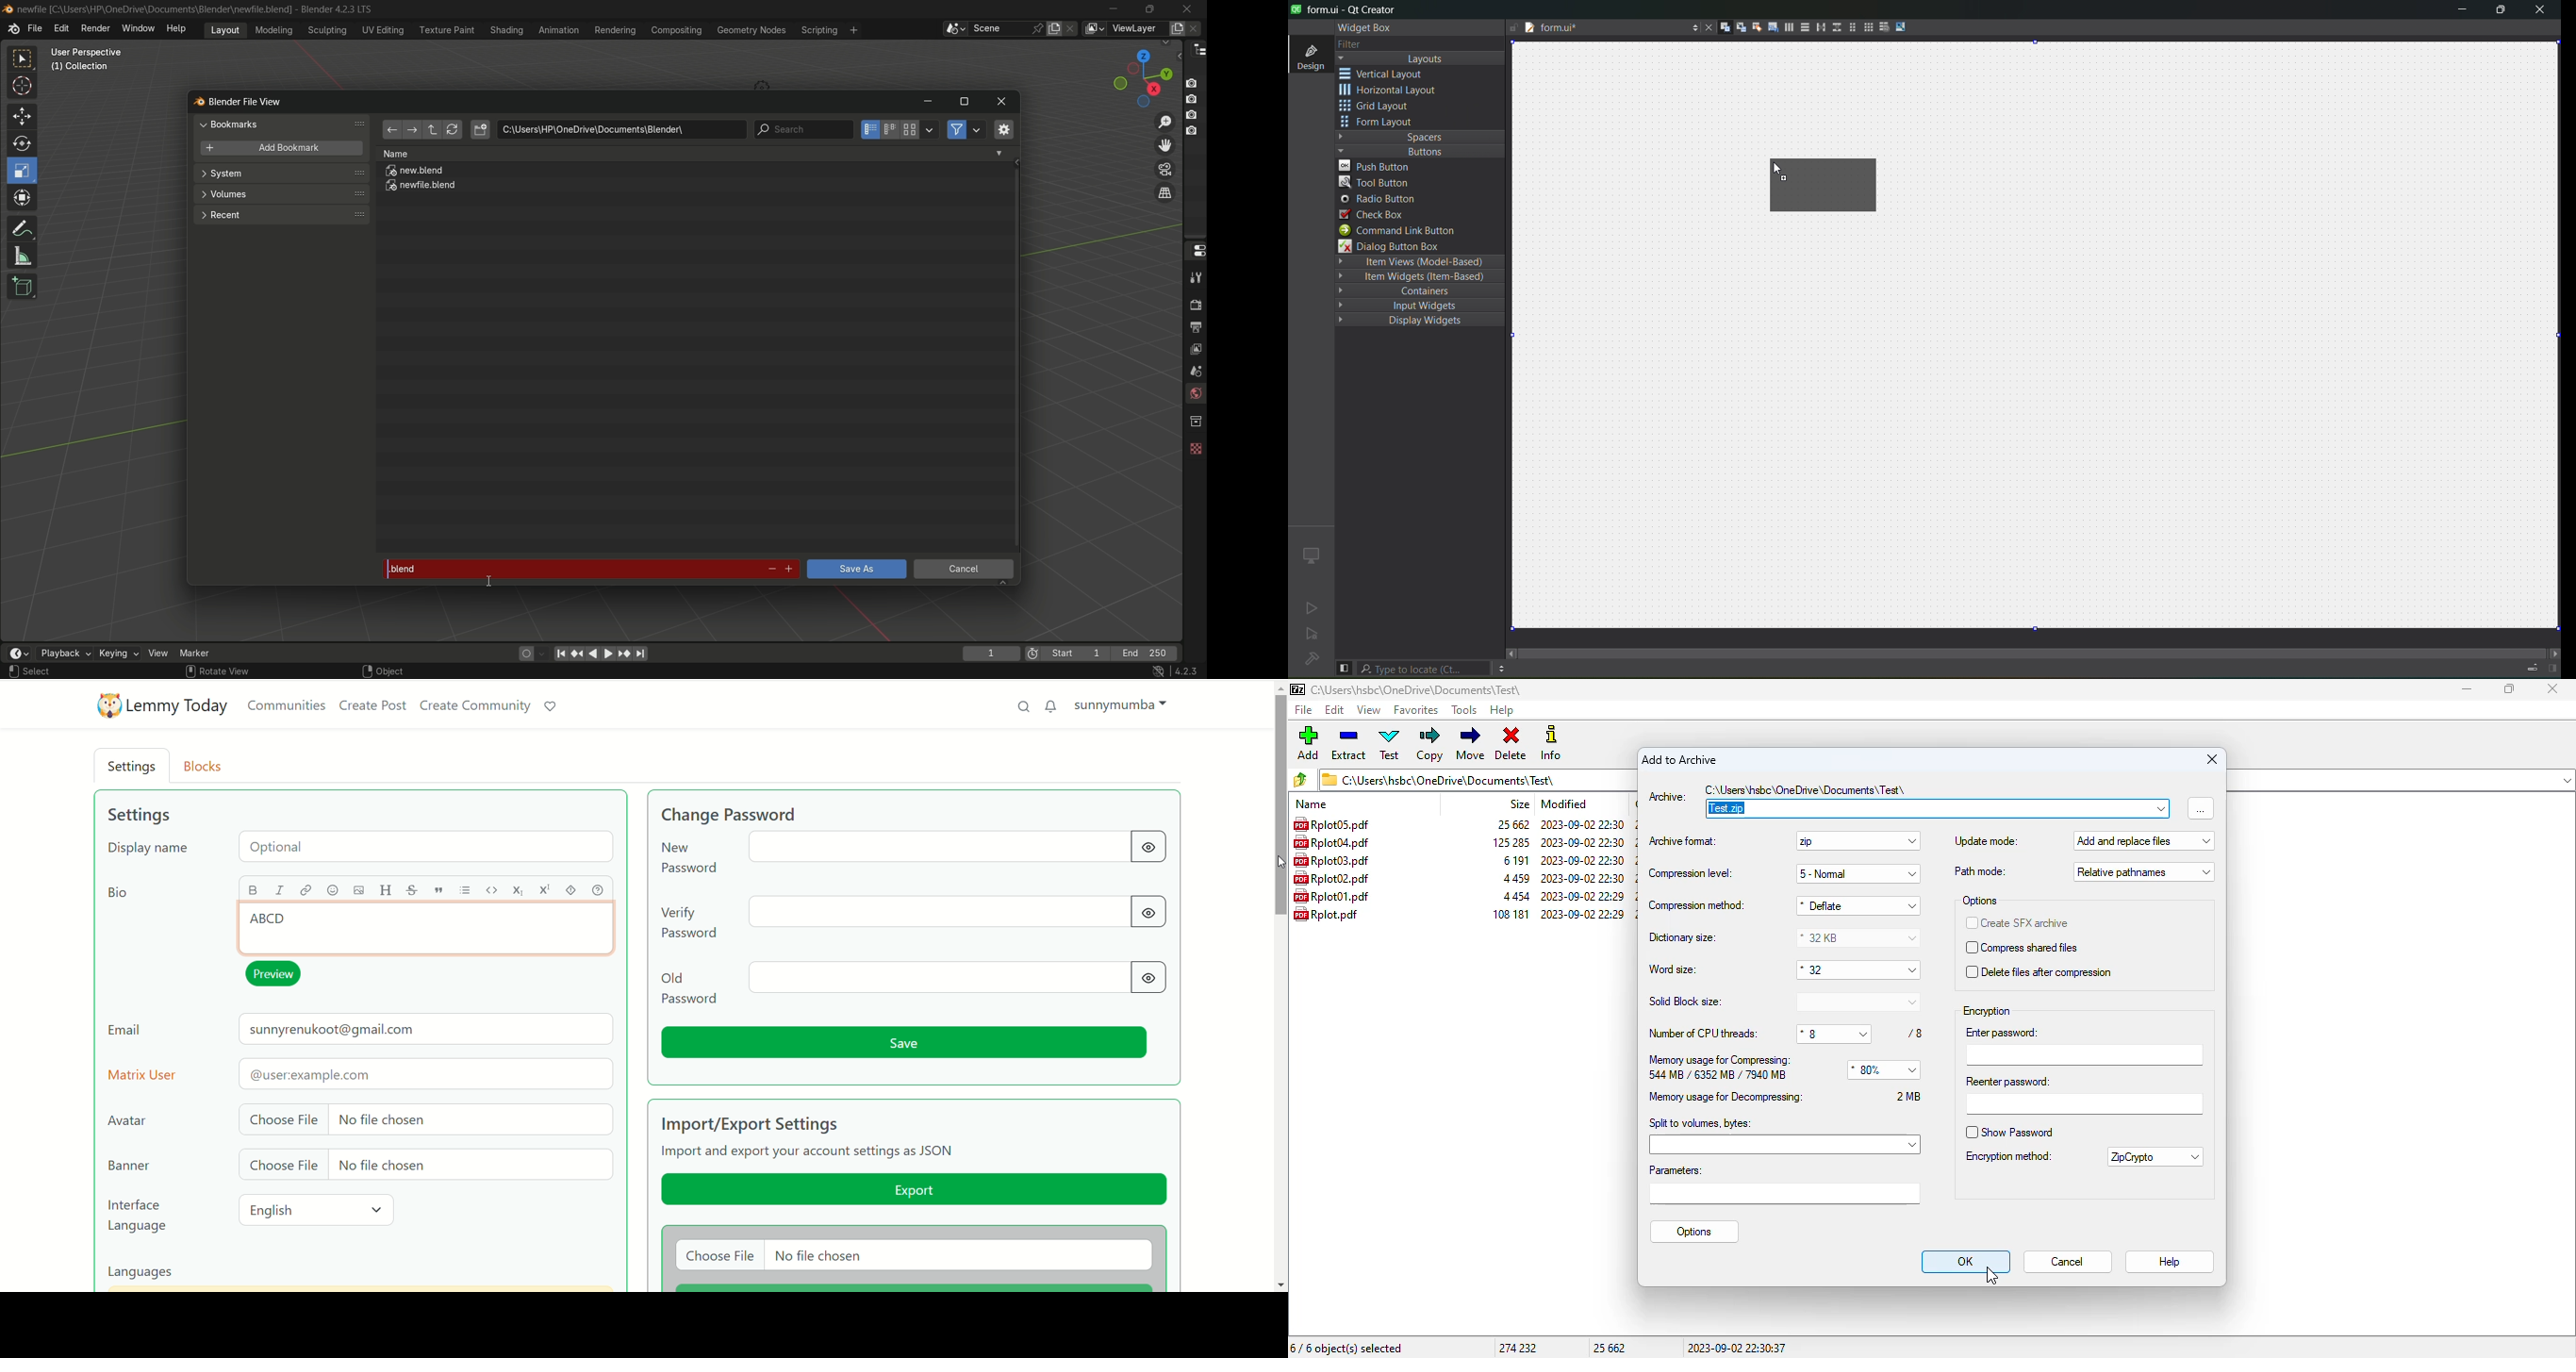 The image size is (2576, 1372). Describe the element at coordinates (1164, 145) in the screenshot. I see `move view layer` at that location.